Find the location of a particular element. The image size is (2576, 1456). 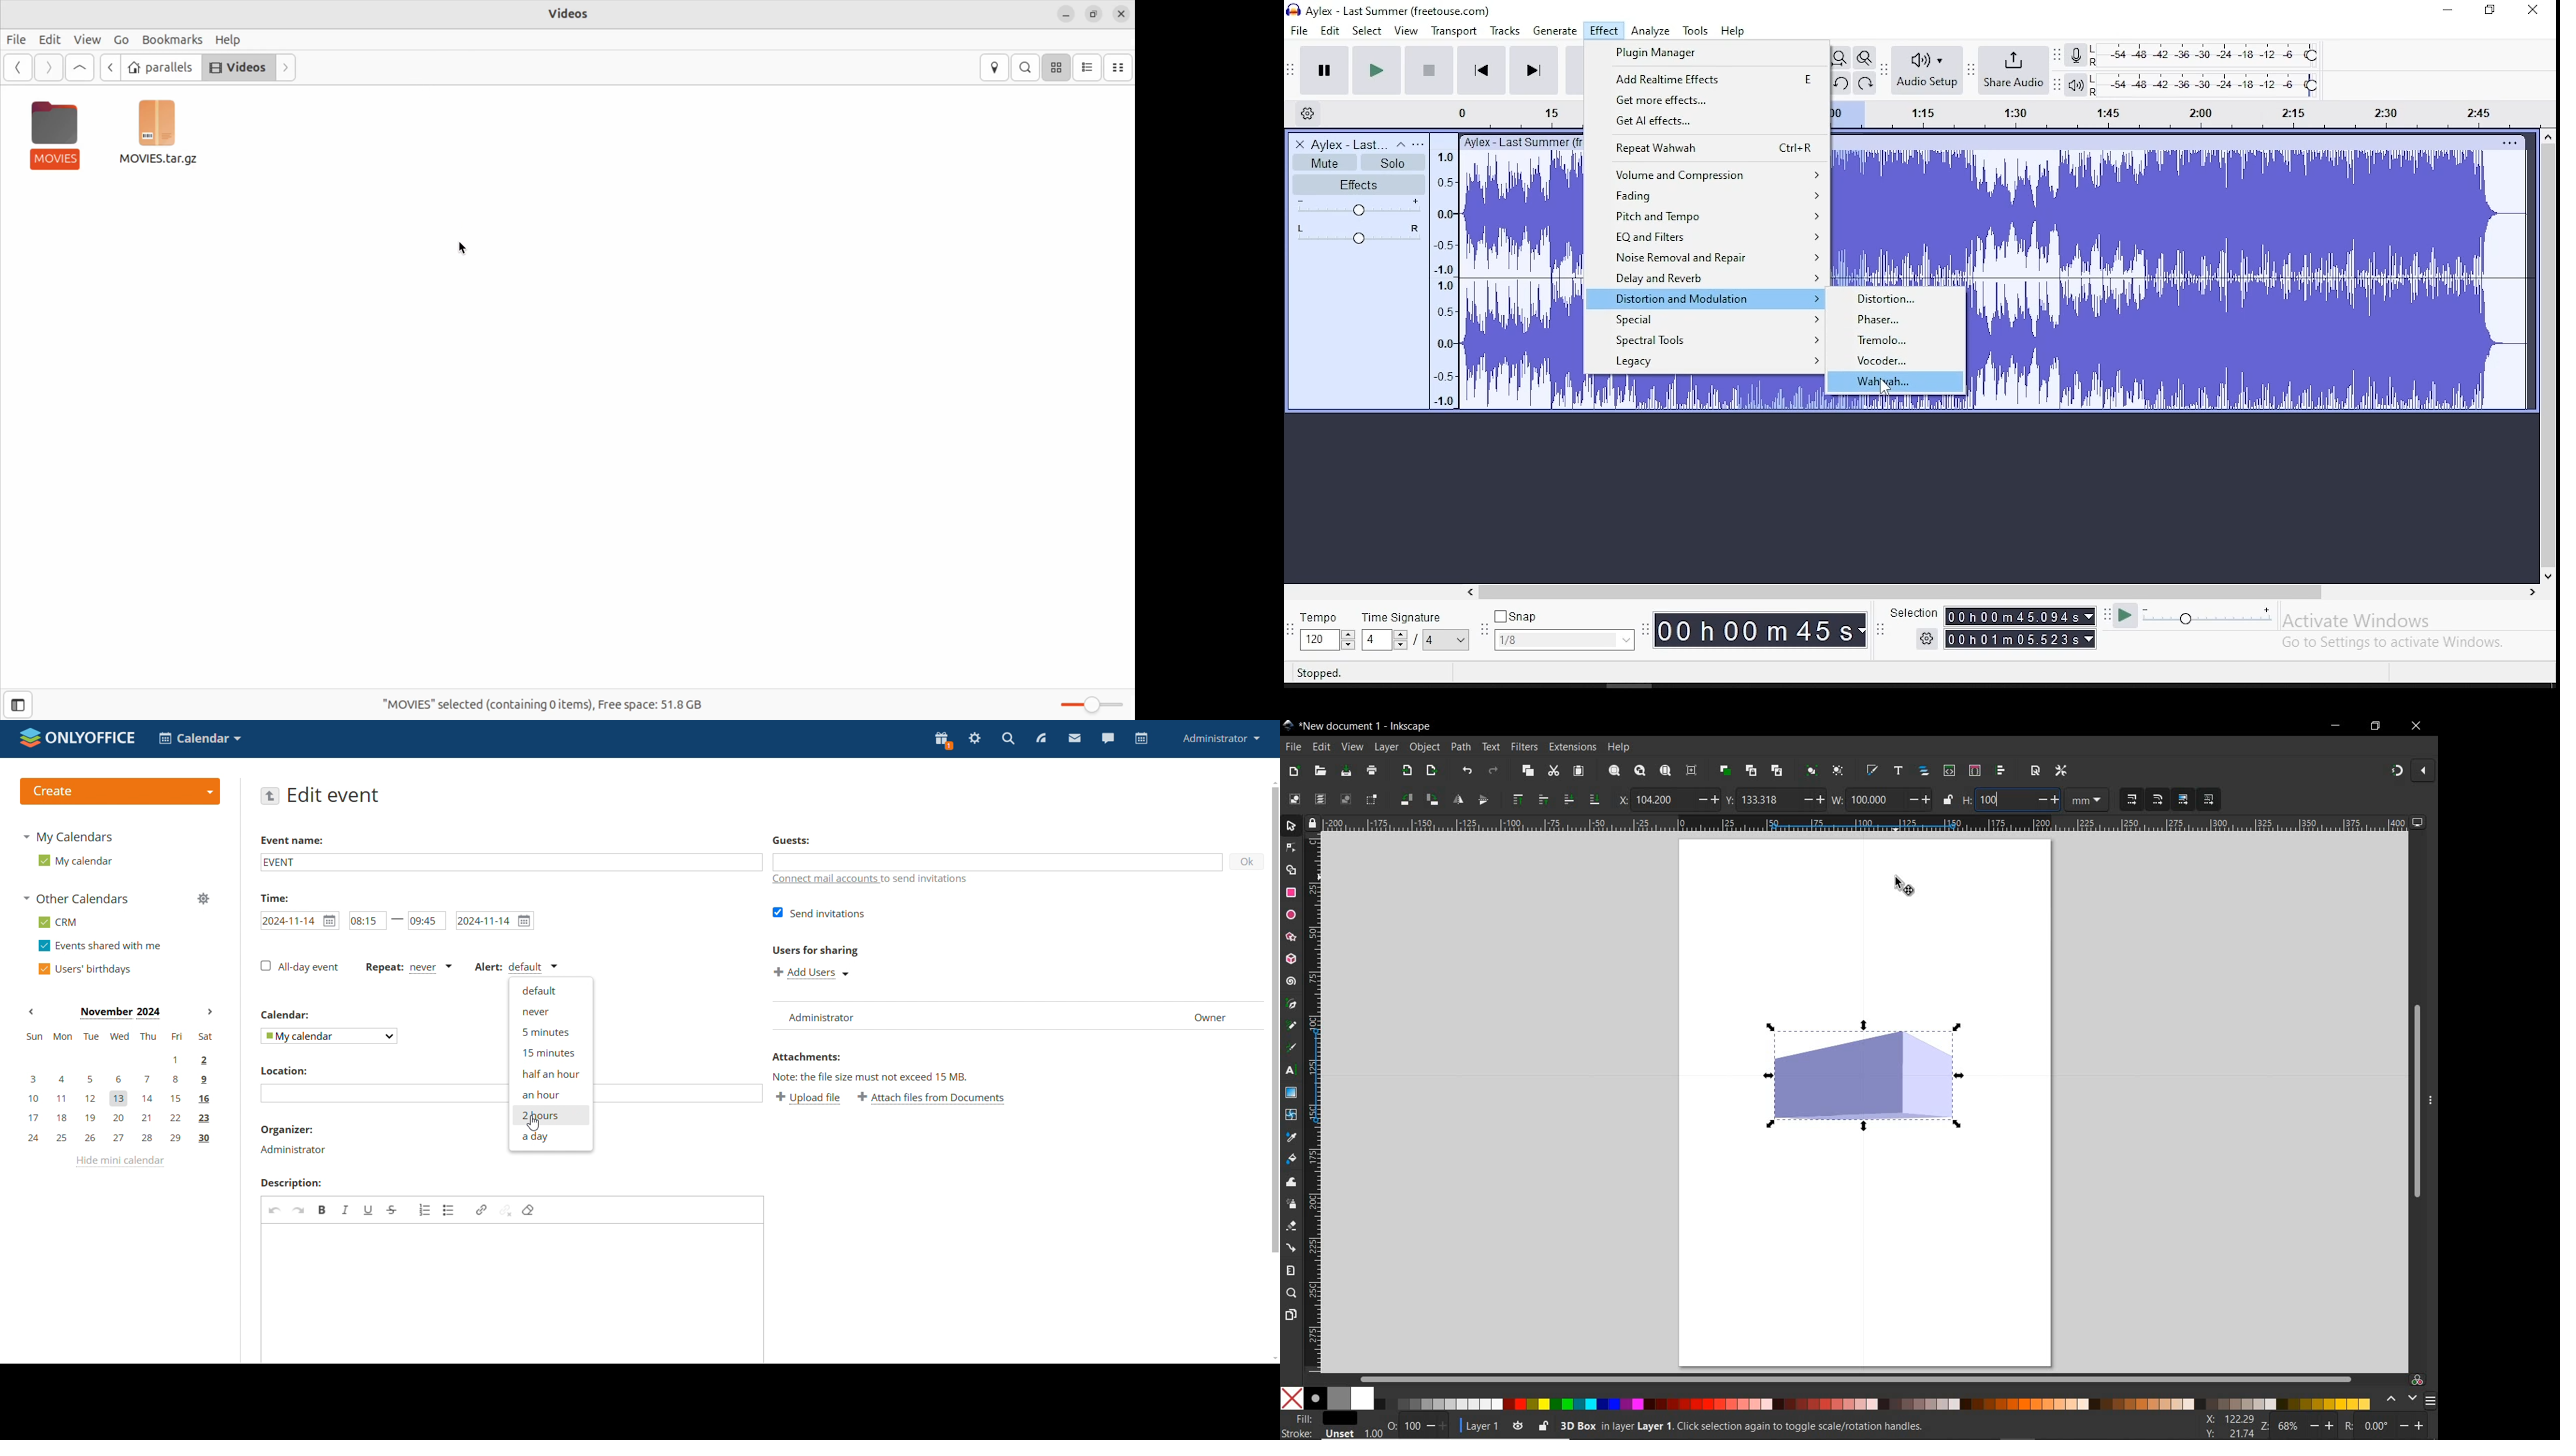

color mode is located at coordinates (1829, 1398).